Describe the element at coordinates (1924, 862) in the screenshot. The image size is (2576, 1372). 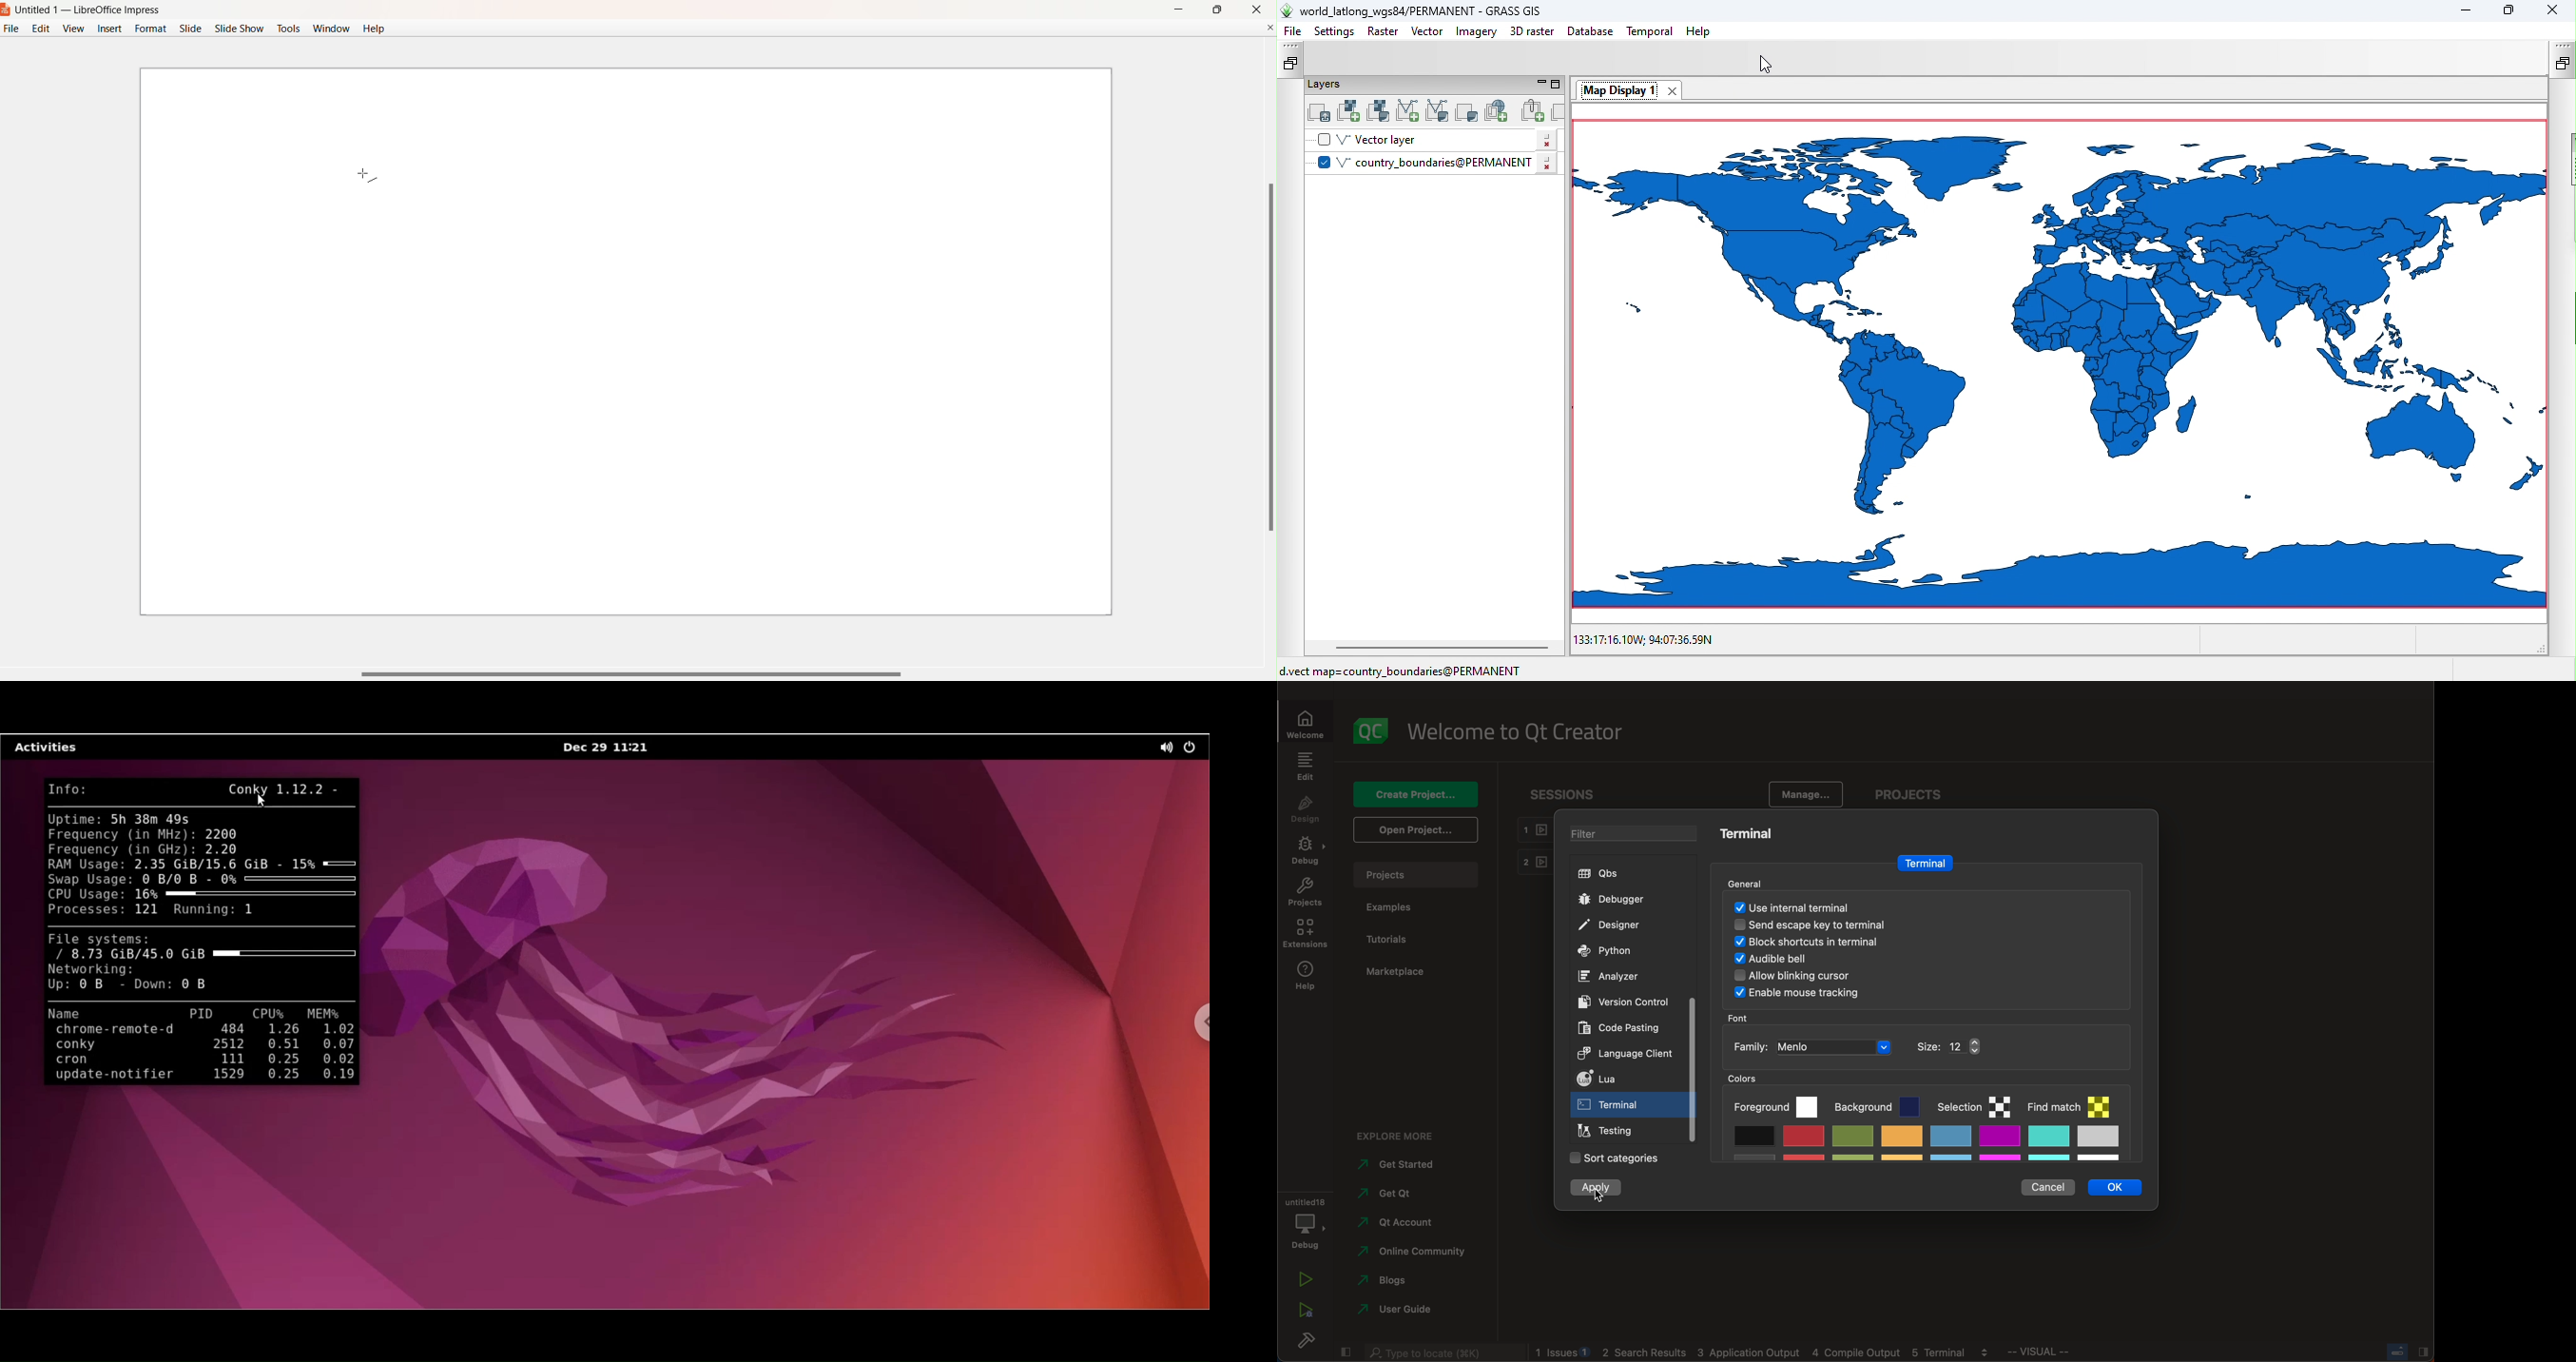
I see `terminal` at that location.